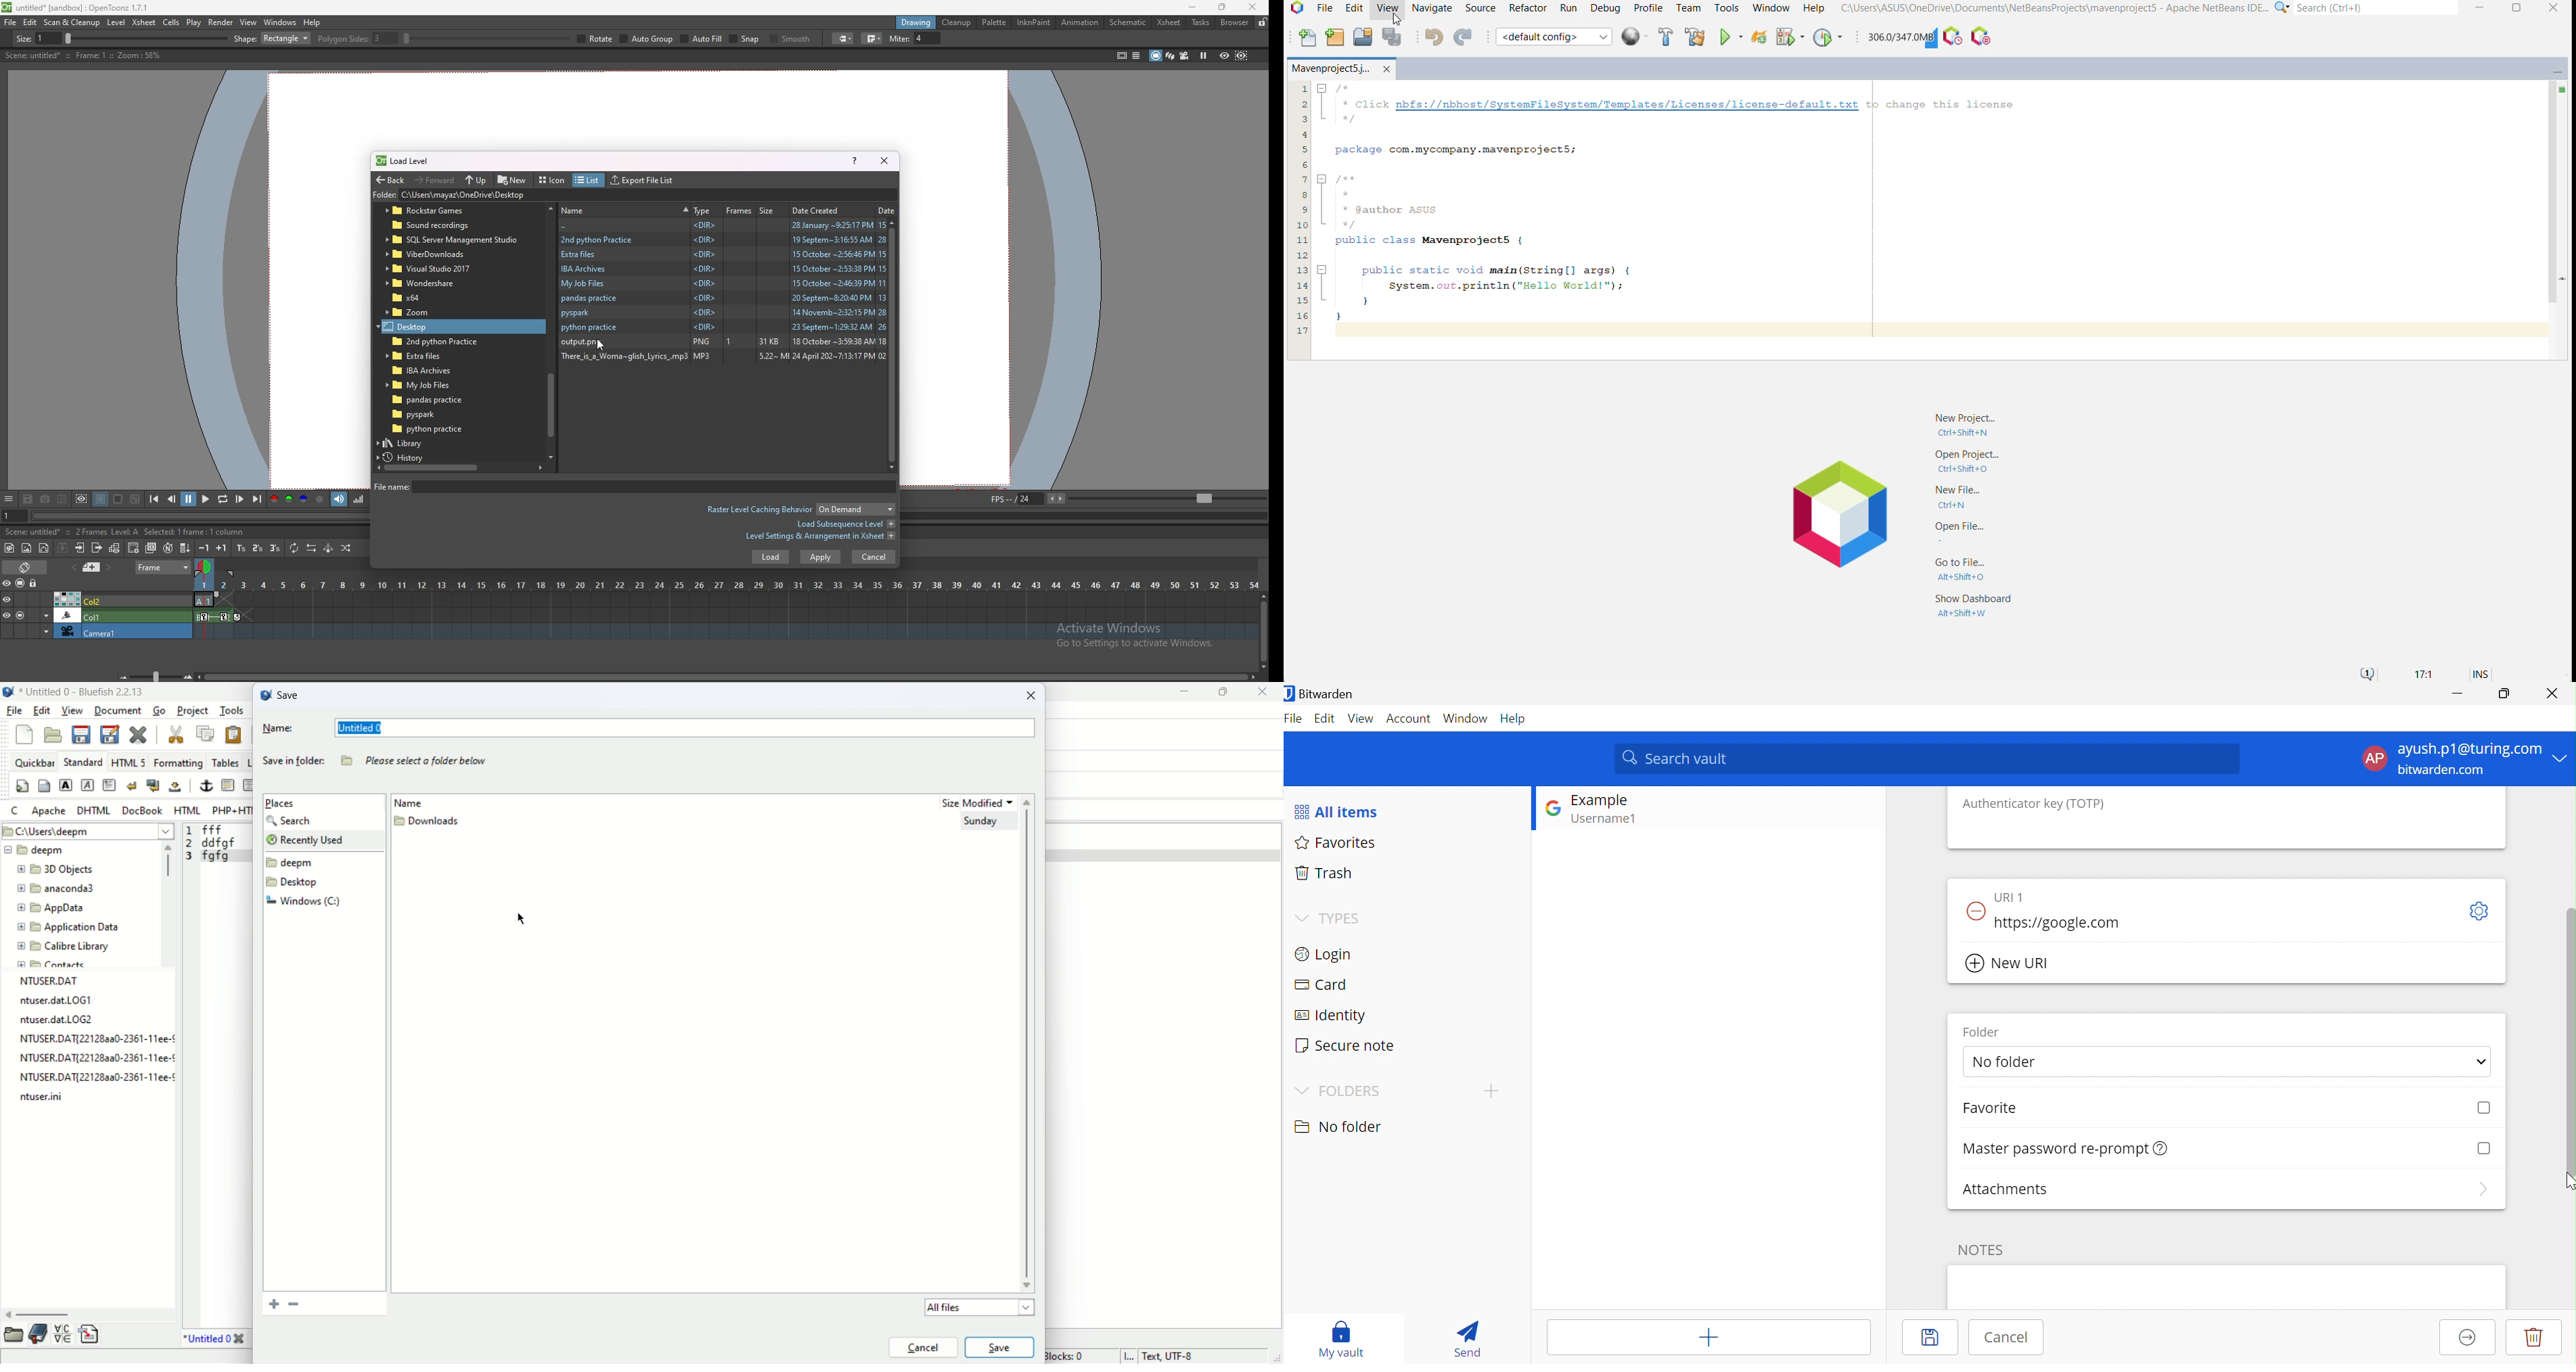 Image resolution: width=2576 pixels, height=1372 pixels. Describe the element at coordinates (1340, 844) in the screenshot. I see `Favorites` at that location.